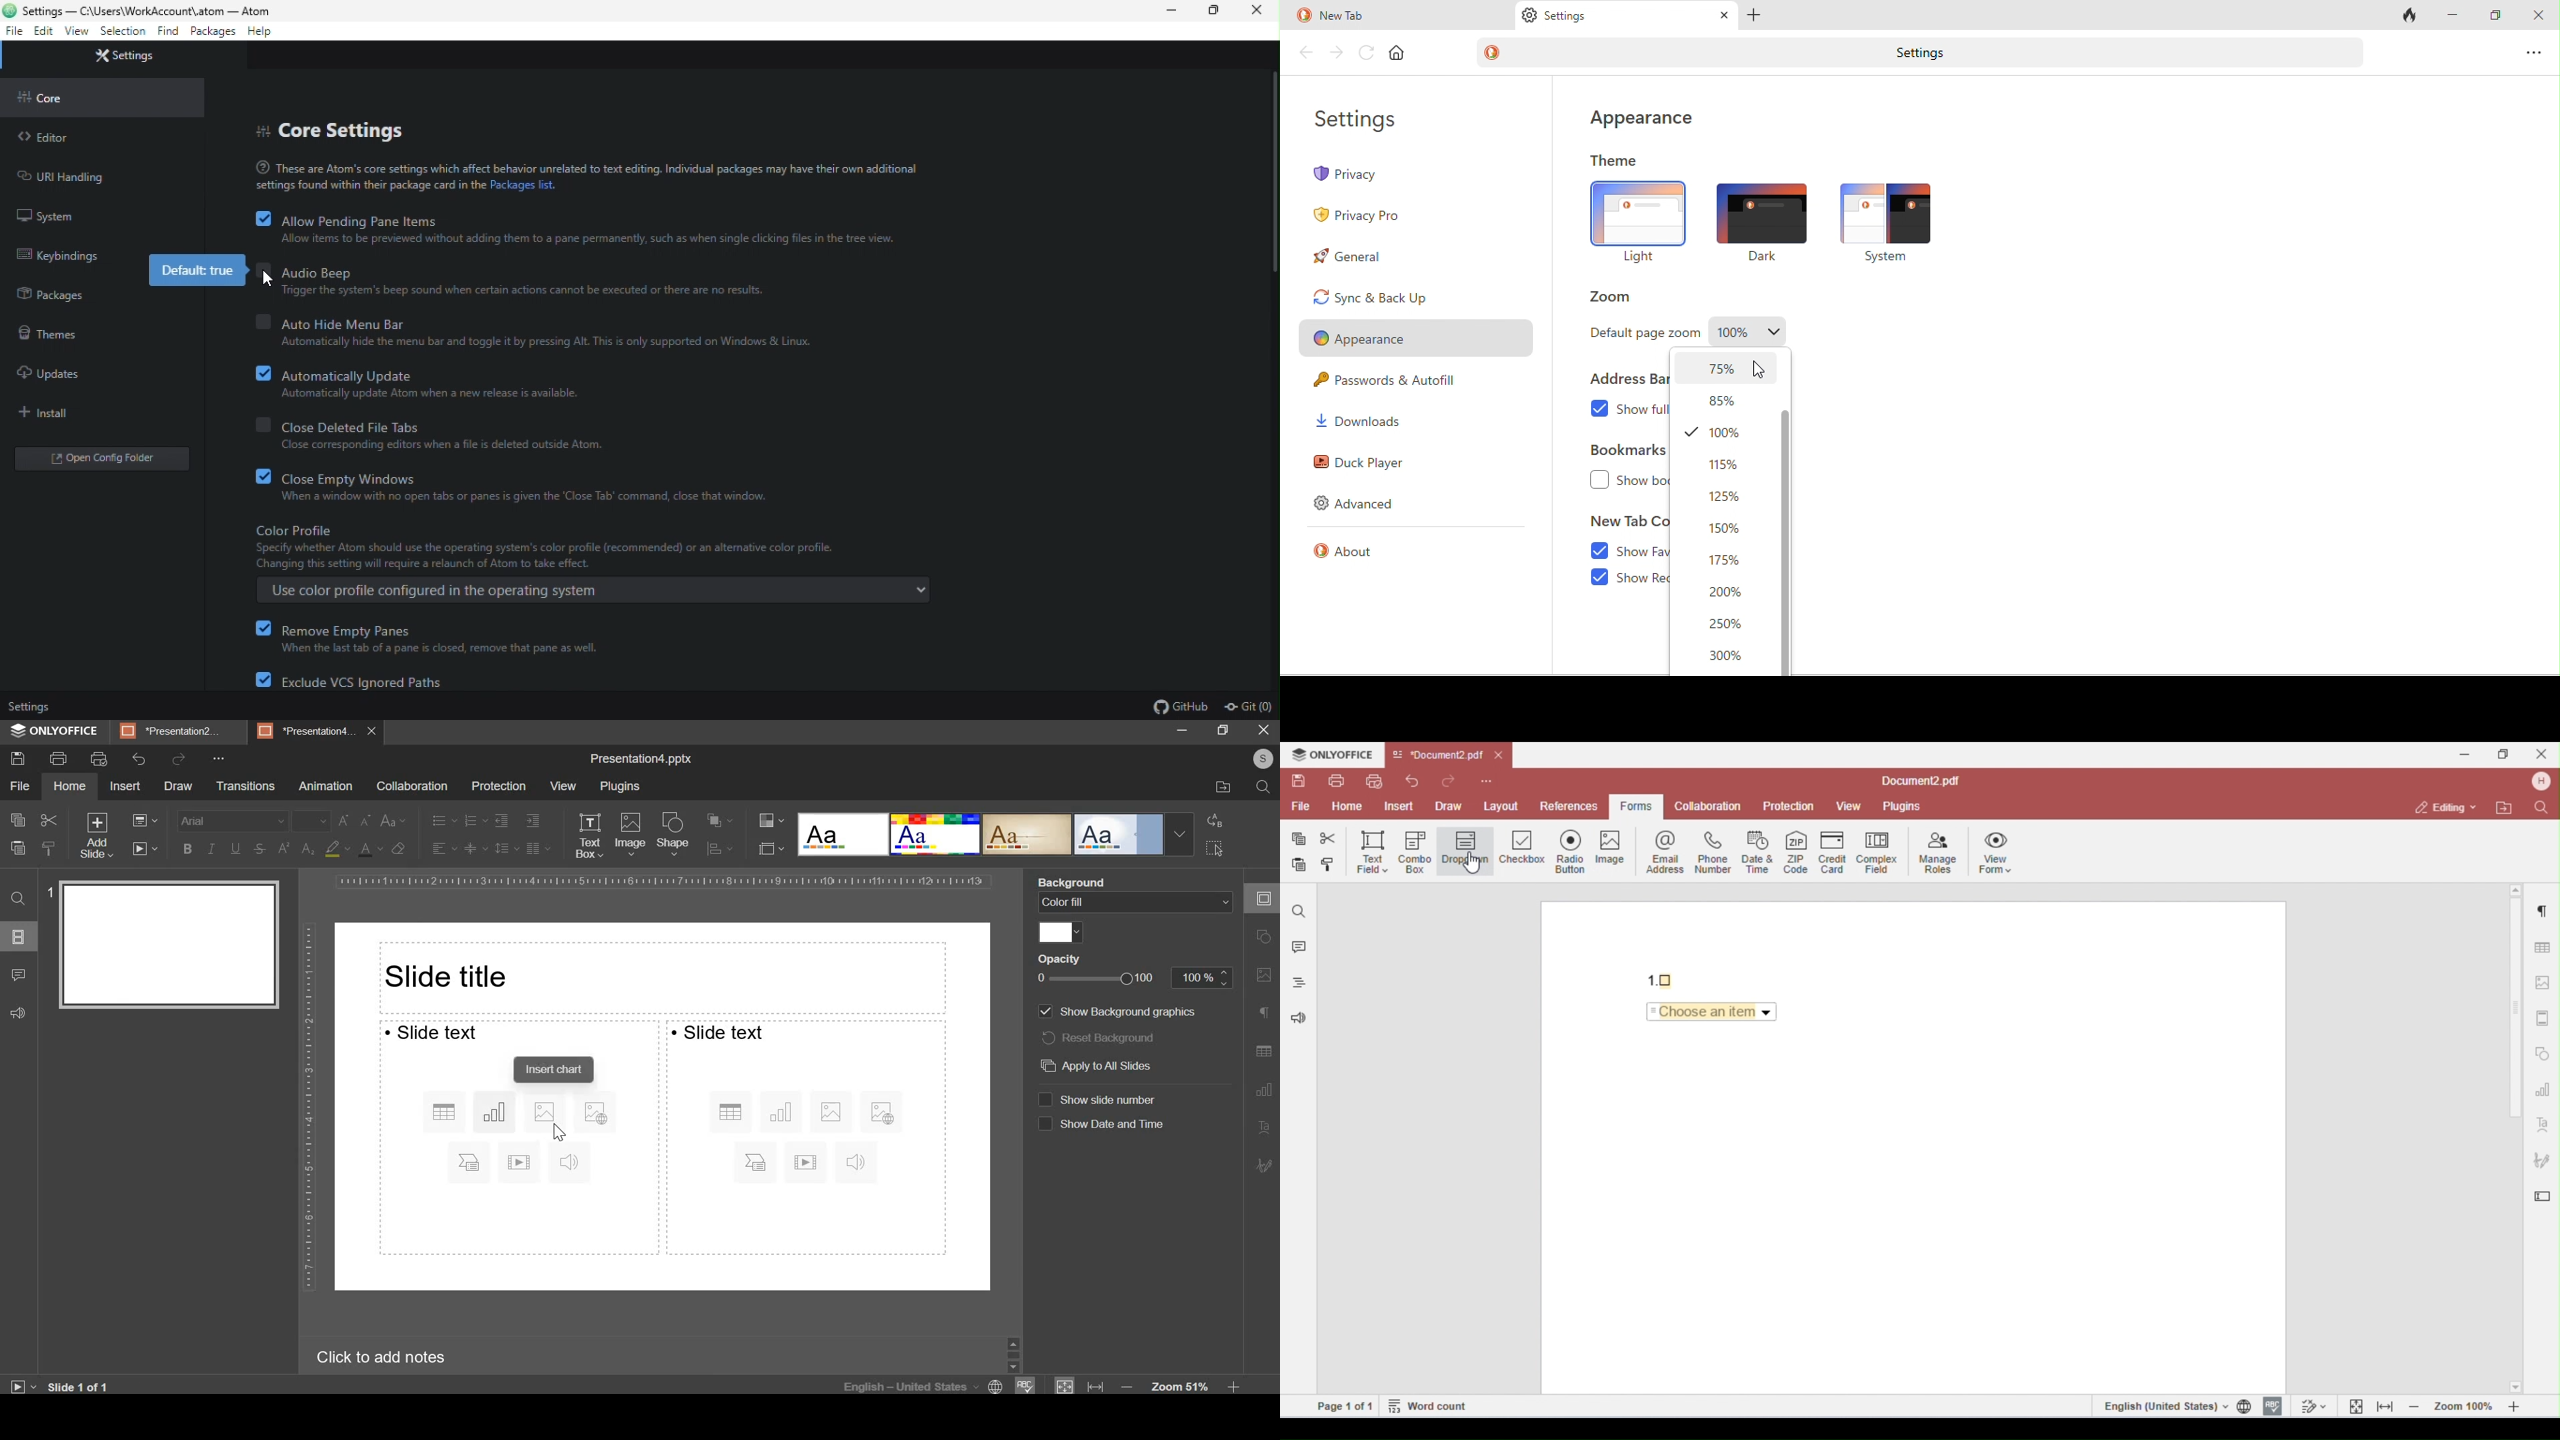 This screenshot has height=1456, width=2576. What do you see at coordinates (1749, 330) in the screenshot?
I see `page zoom-100%` at bounding box center [1749, 330].